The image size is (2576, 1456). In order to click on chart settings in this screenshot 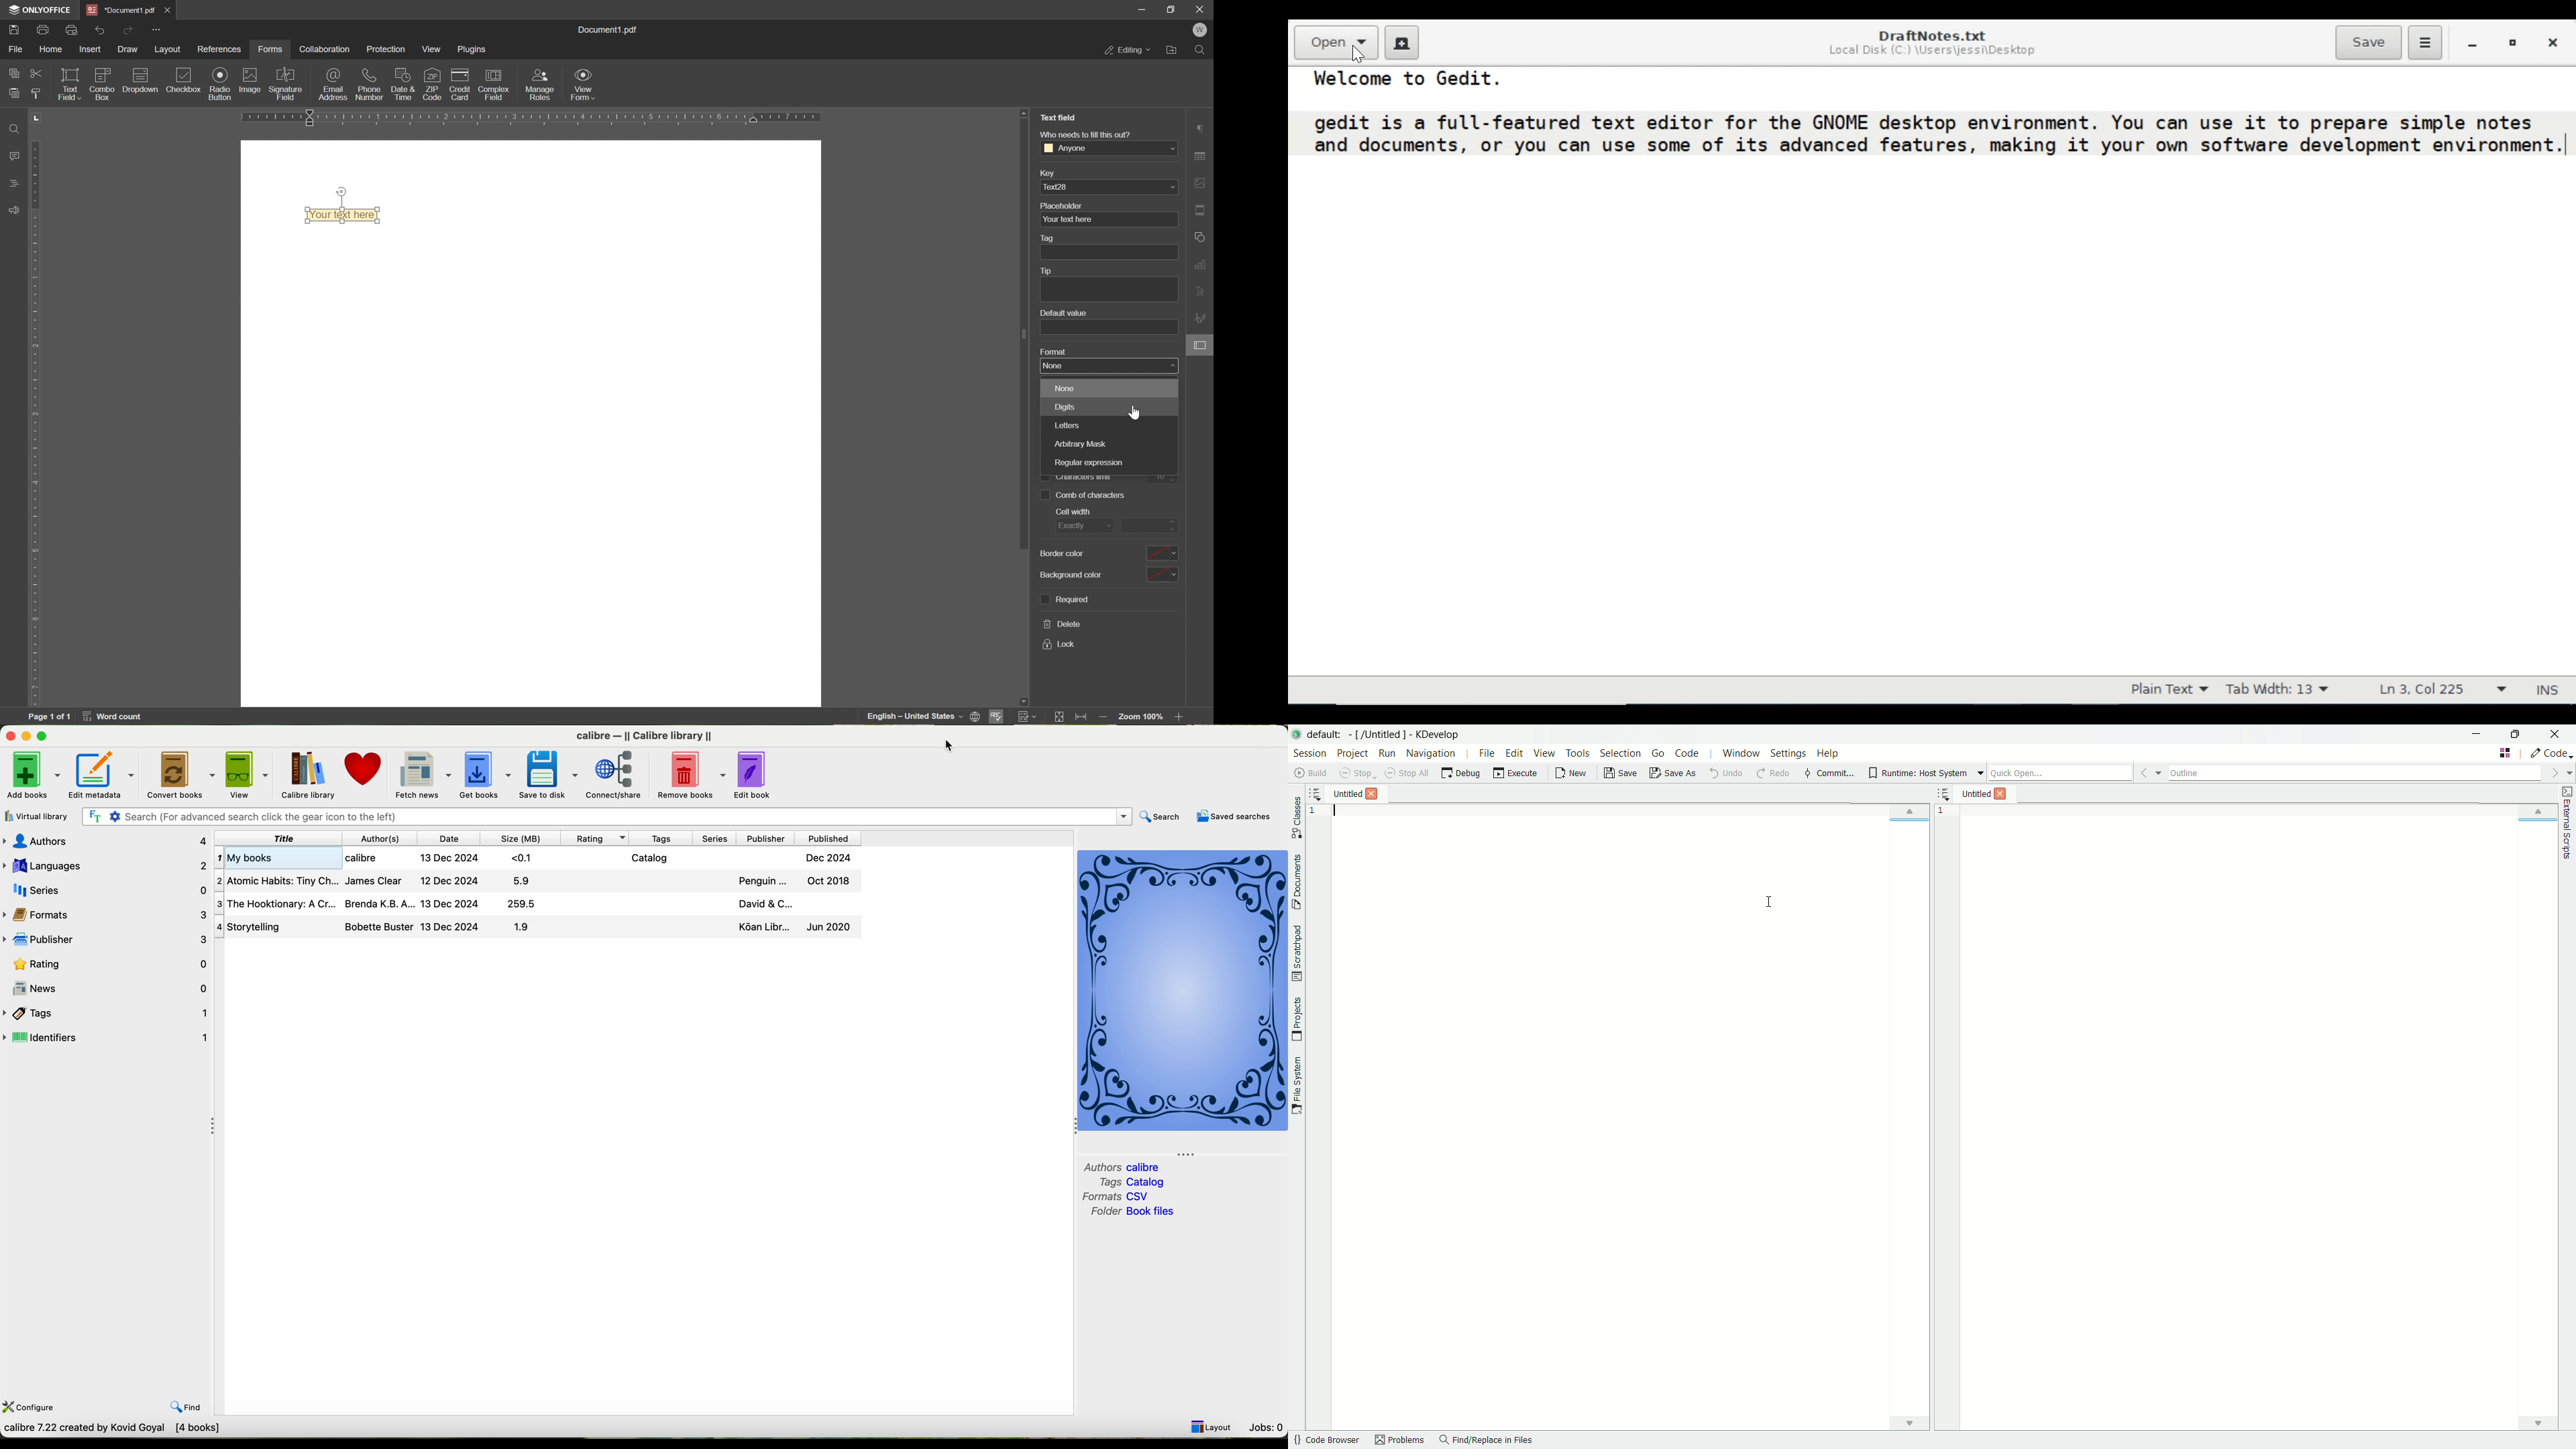, I will do `click(1200, 265)`.